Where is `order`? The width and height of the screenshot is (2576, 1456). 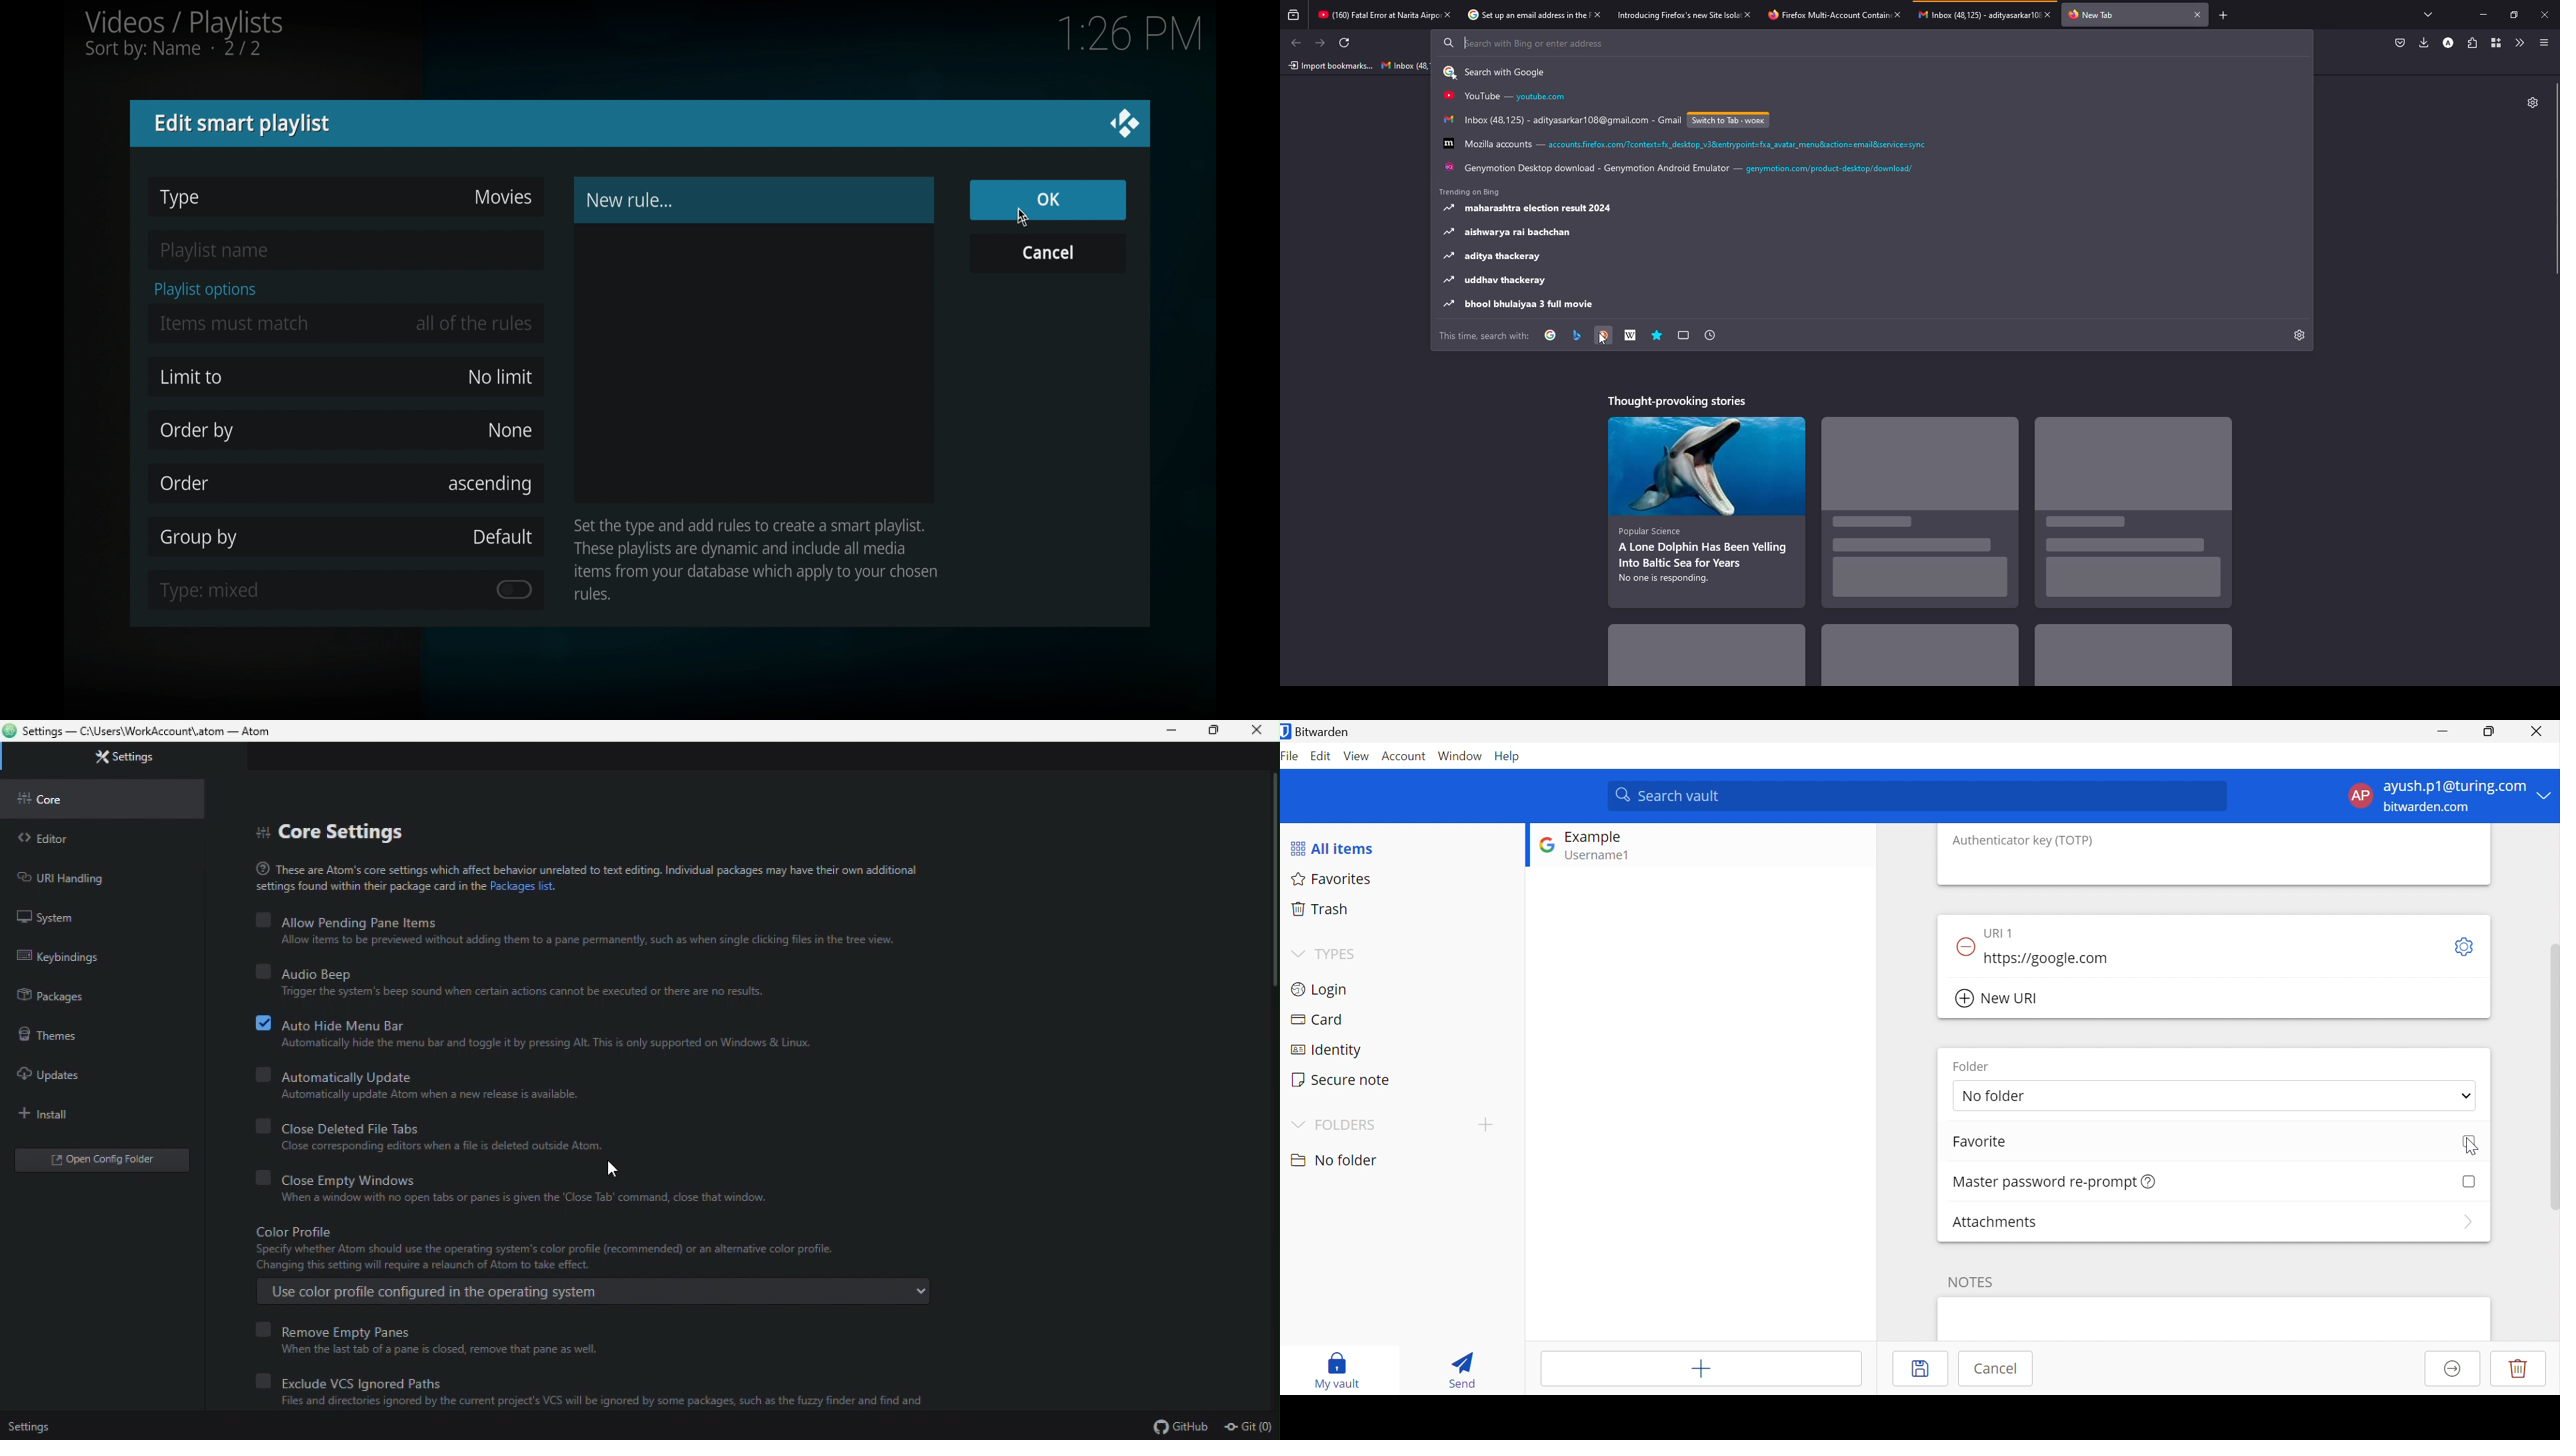 order is located at coordinates (185, 483).